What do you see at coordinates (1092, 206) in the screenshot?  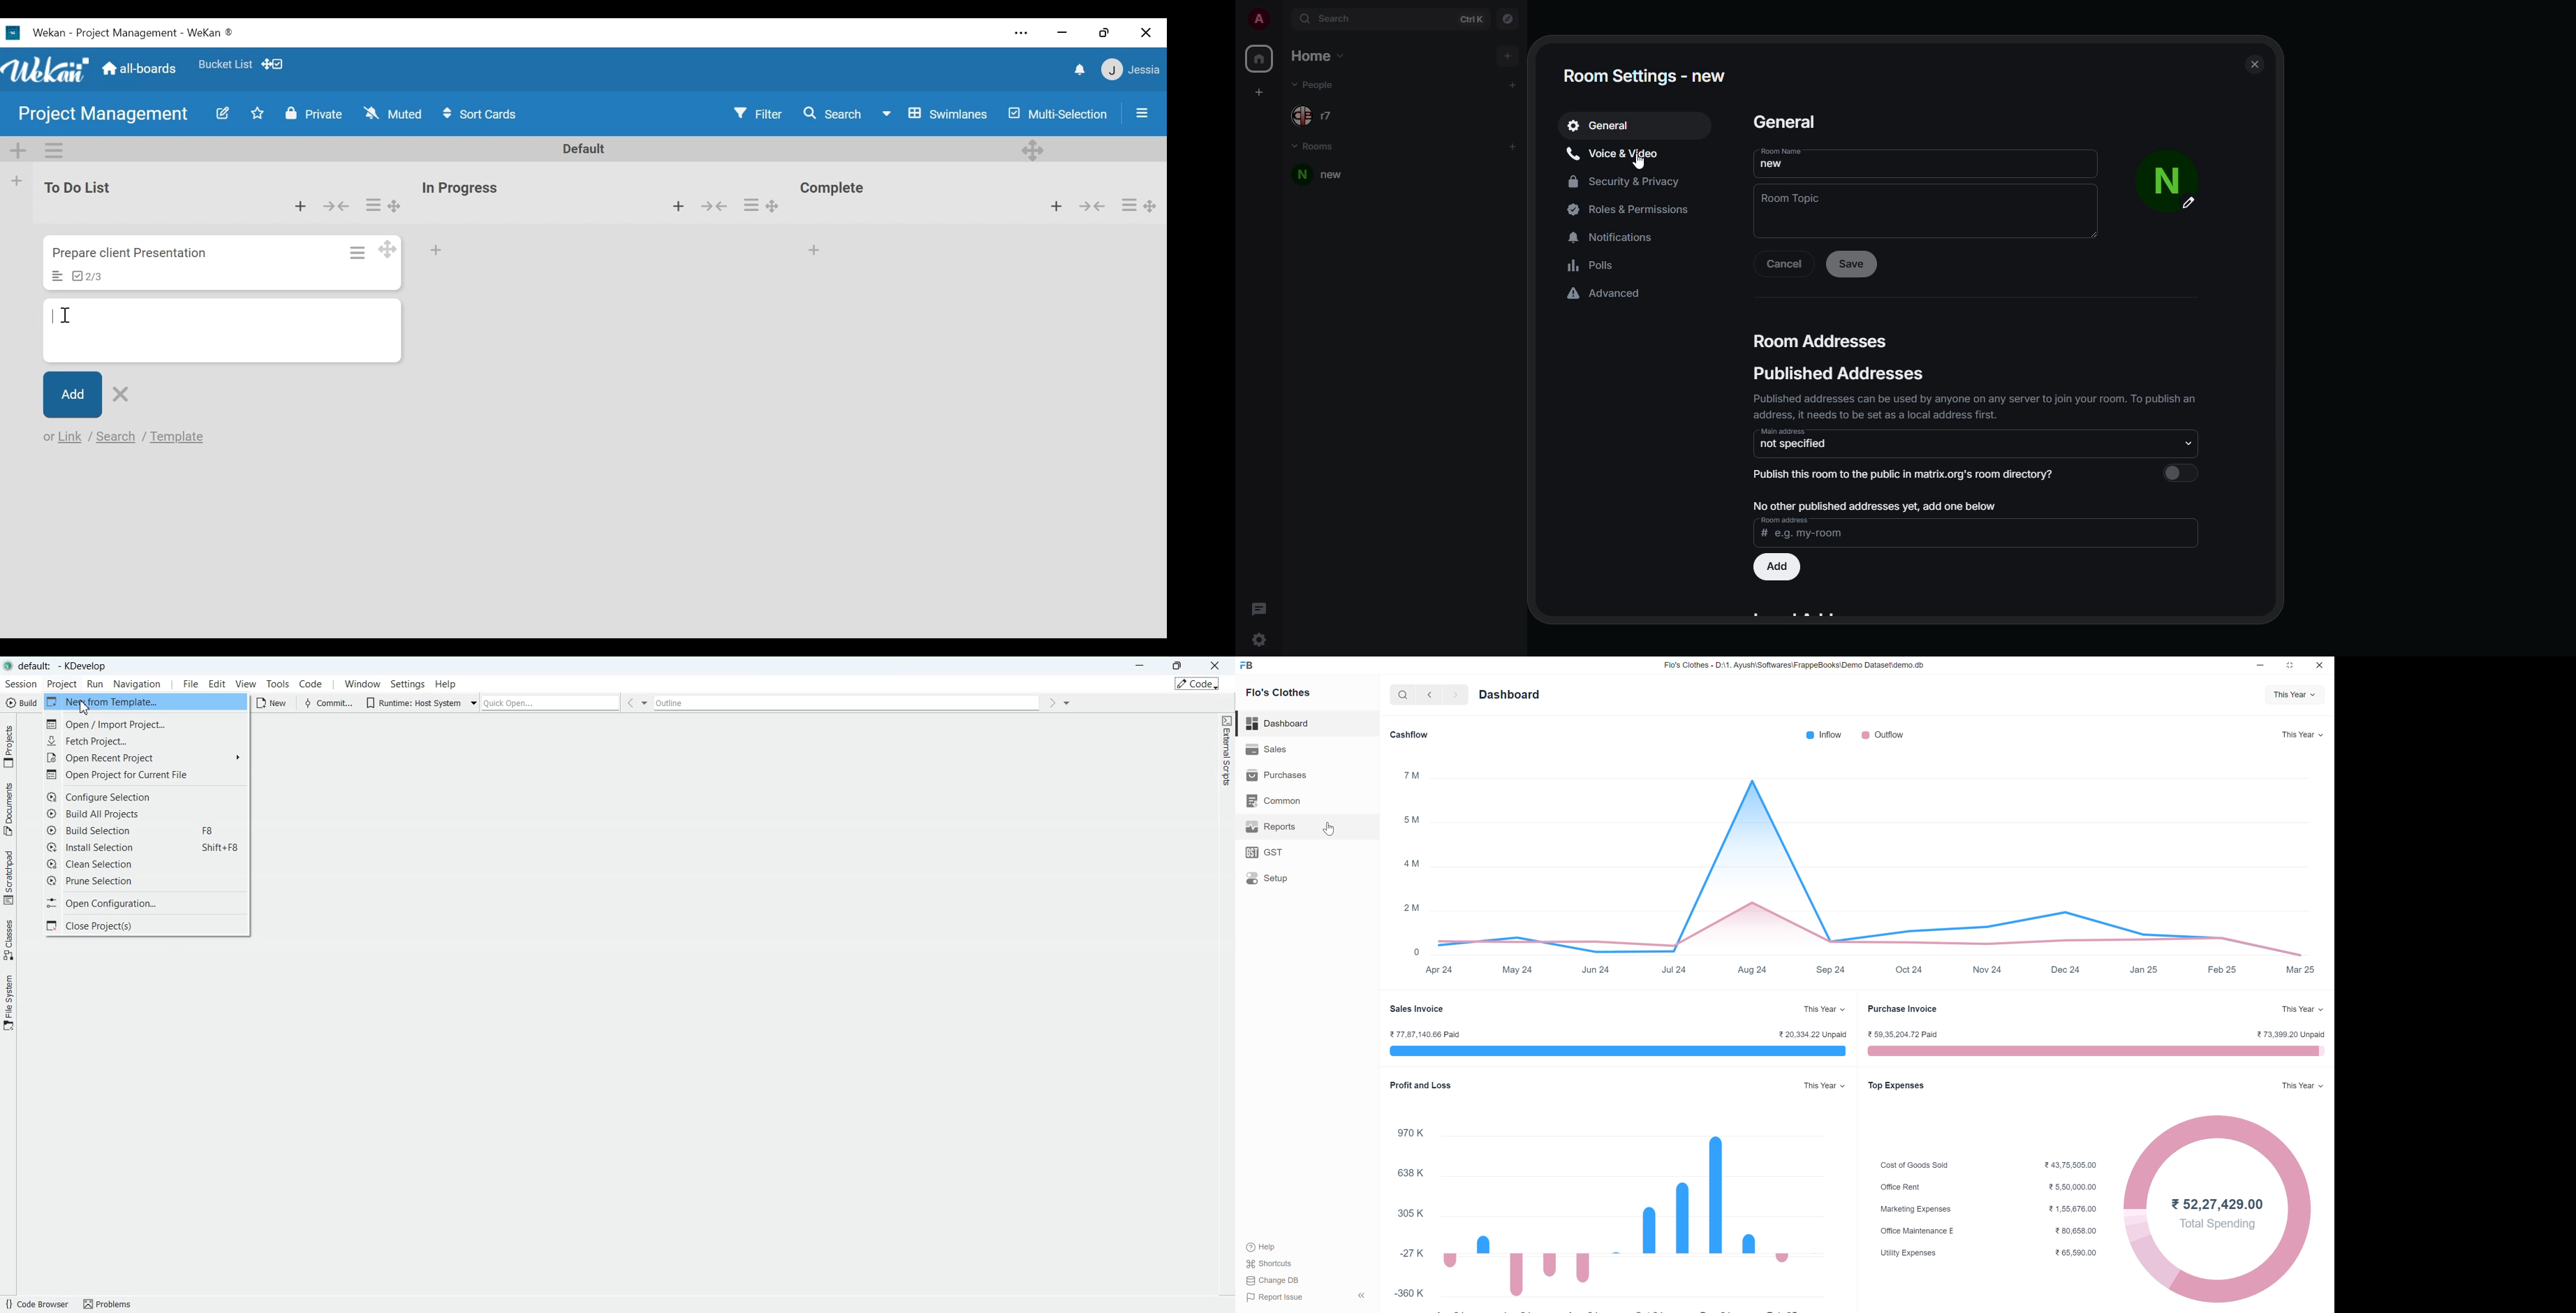 I see `Collapse ` at bounding box center [1092, 206].